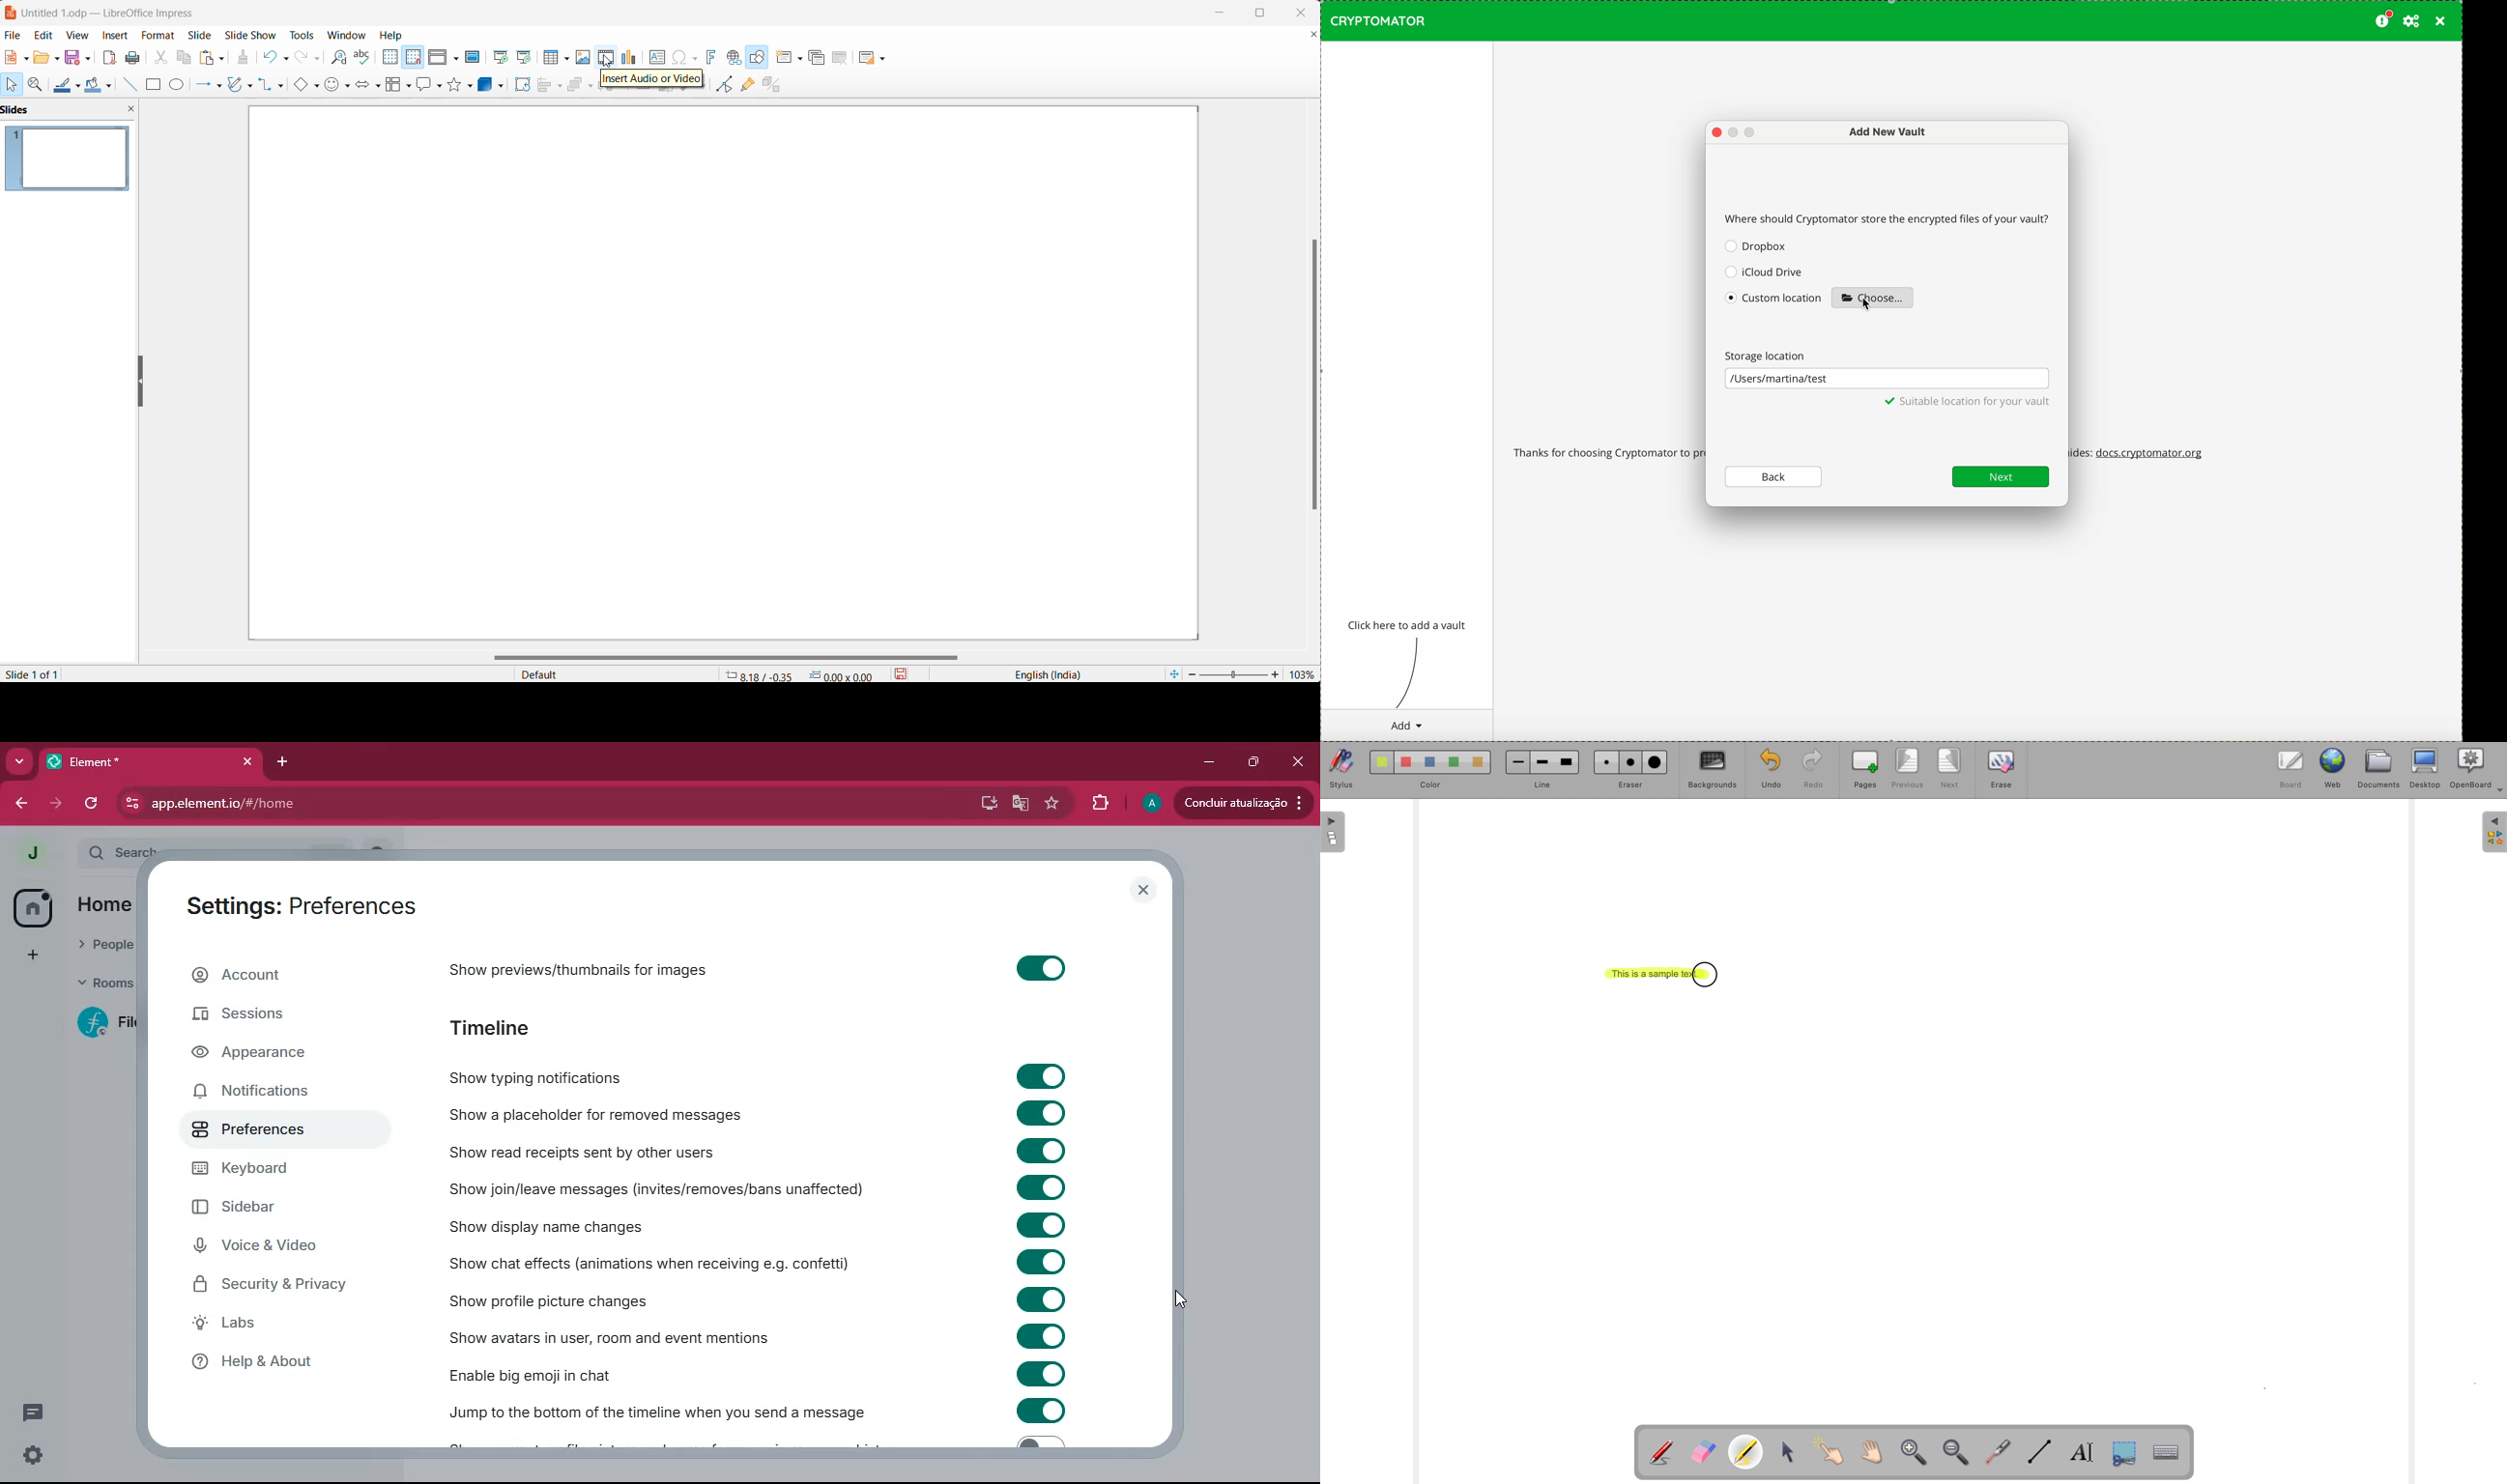  Describe the element at coordinates (154, 85) in the screenshot. I see `rectangle` at that location.